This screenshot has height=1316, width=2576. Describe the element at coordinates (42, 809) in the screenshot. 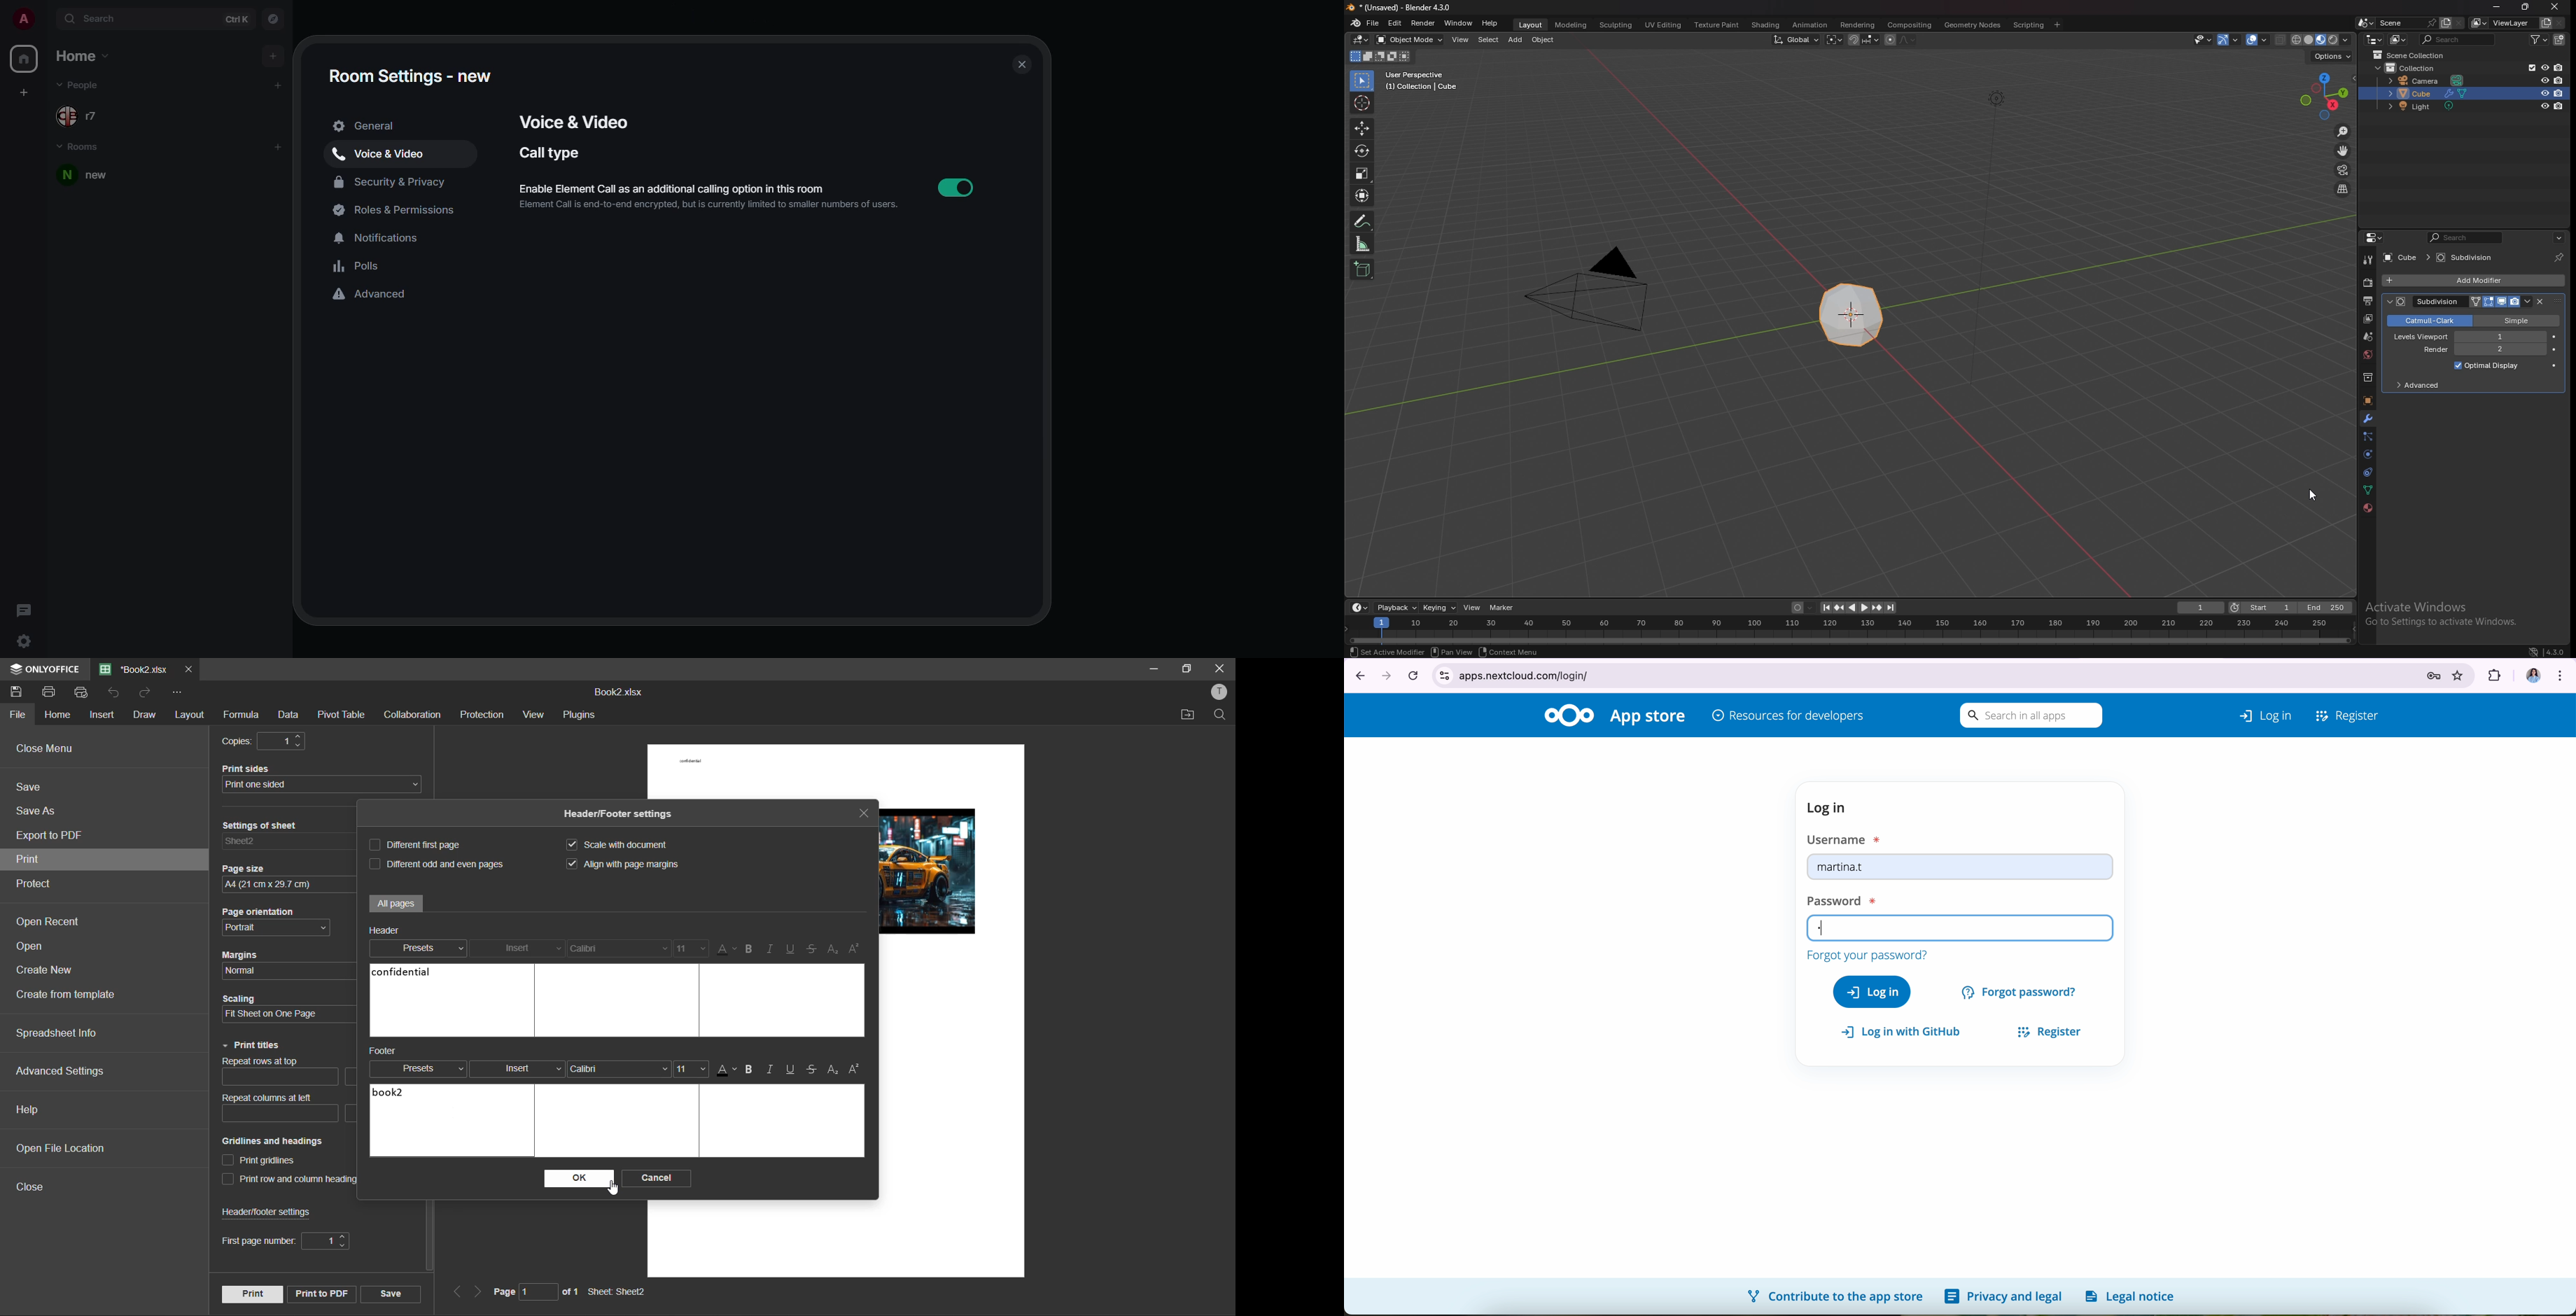

I see `save as ` at that location.